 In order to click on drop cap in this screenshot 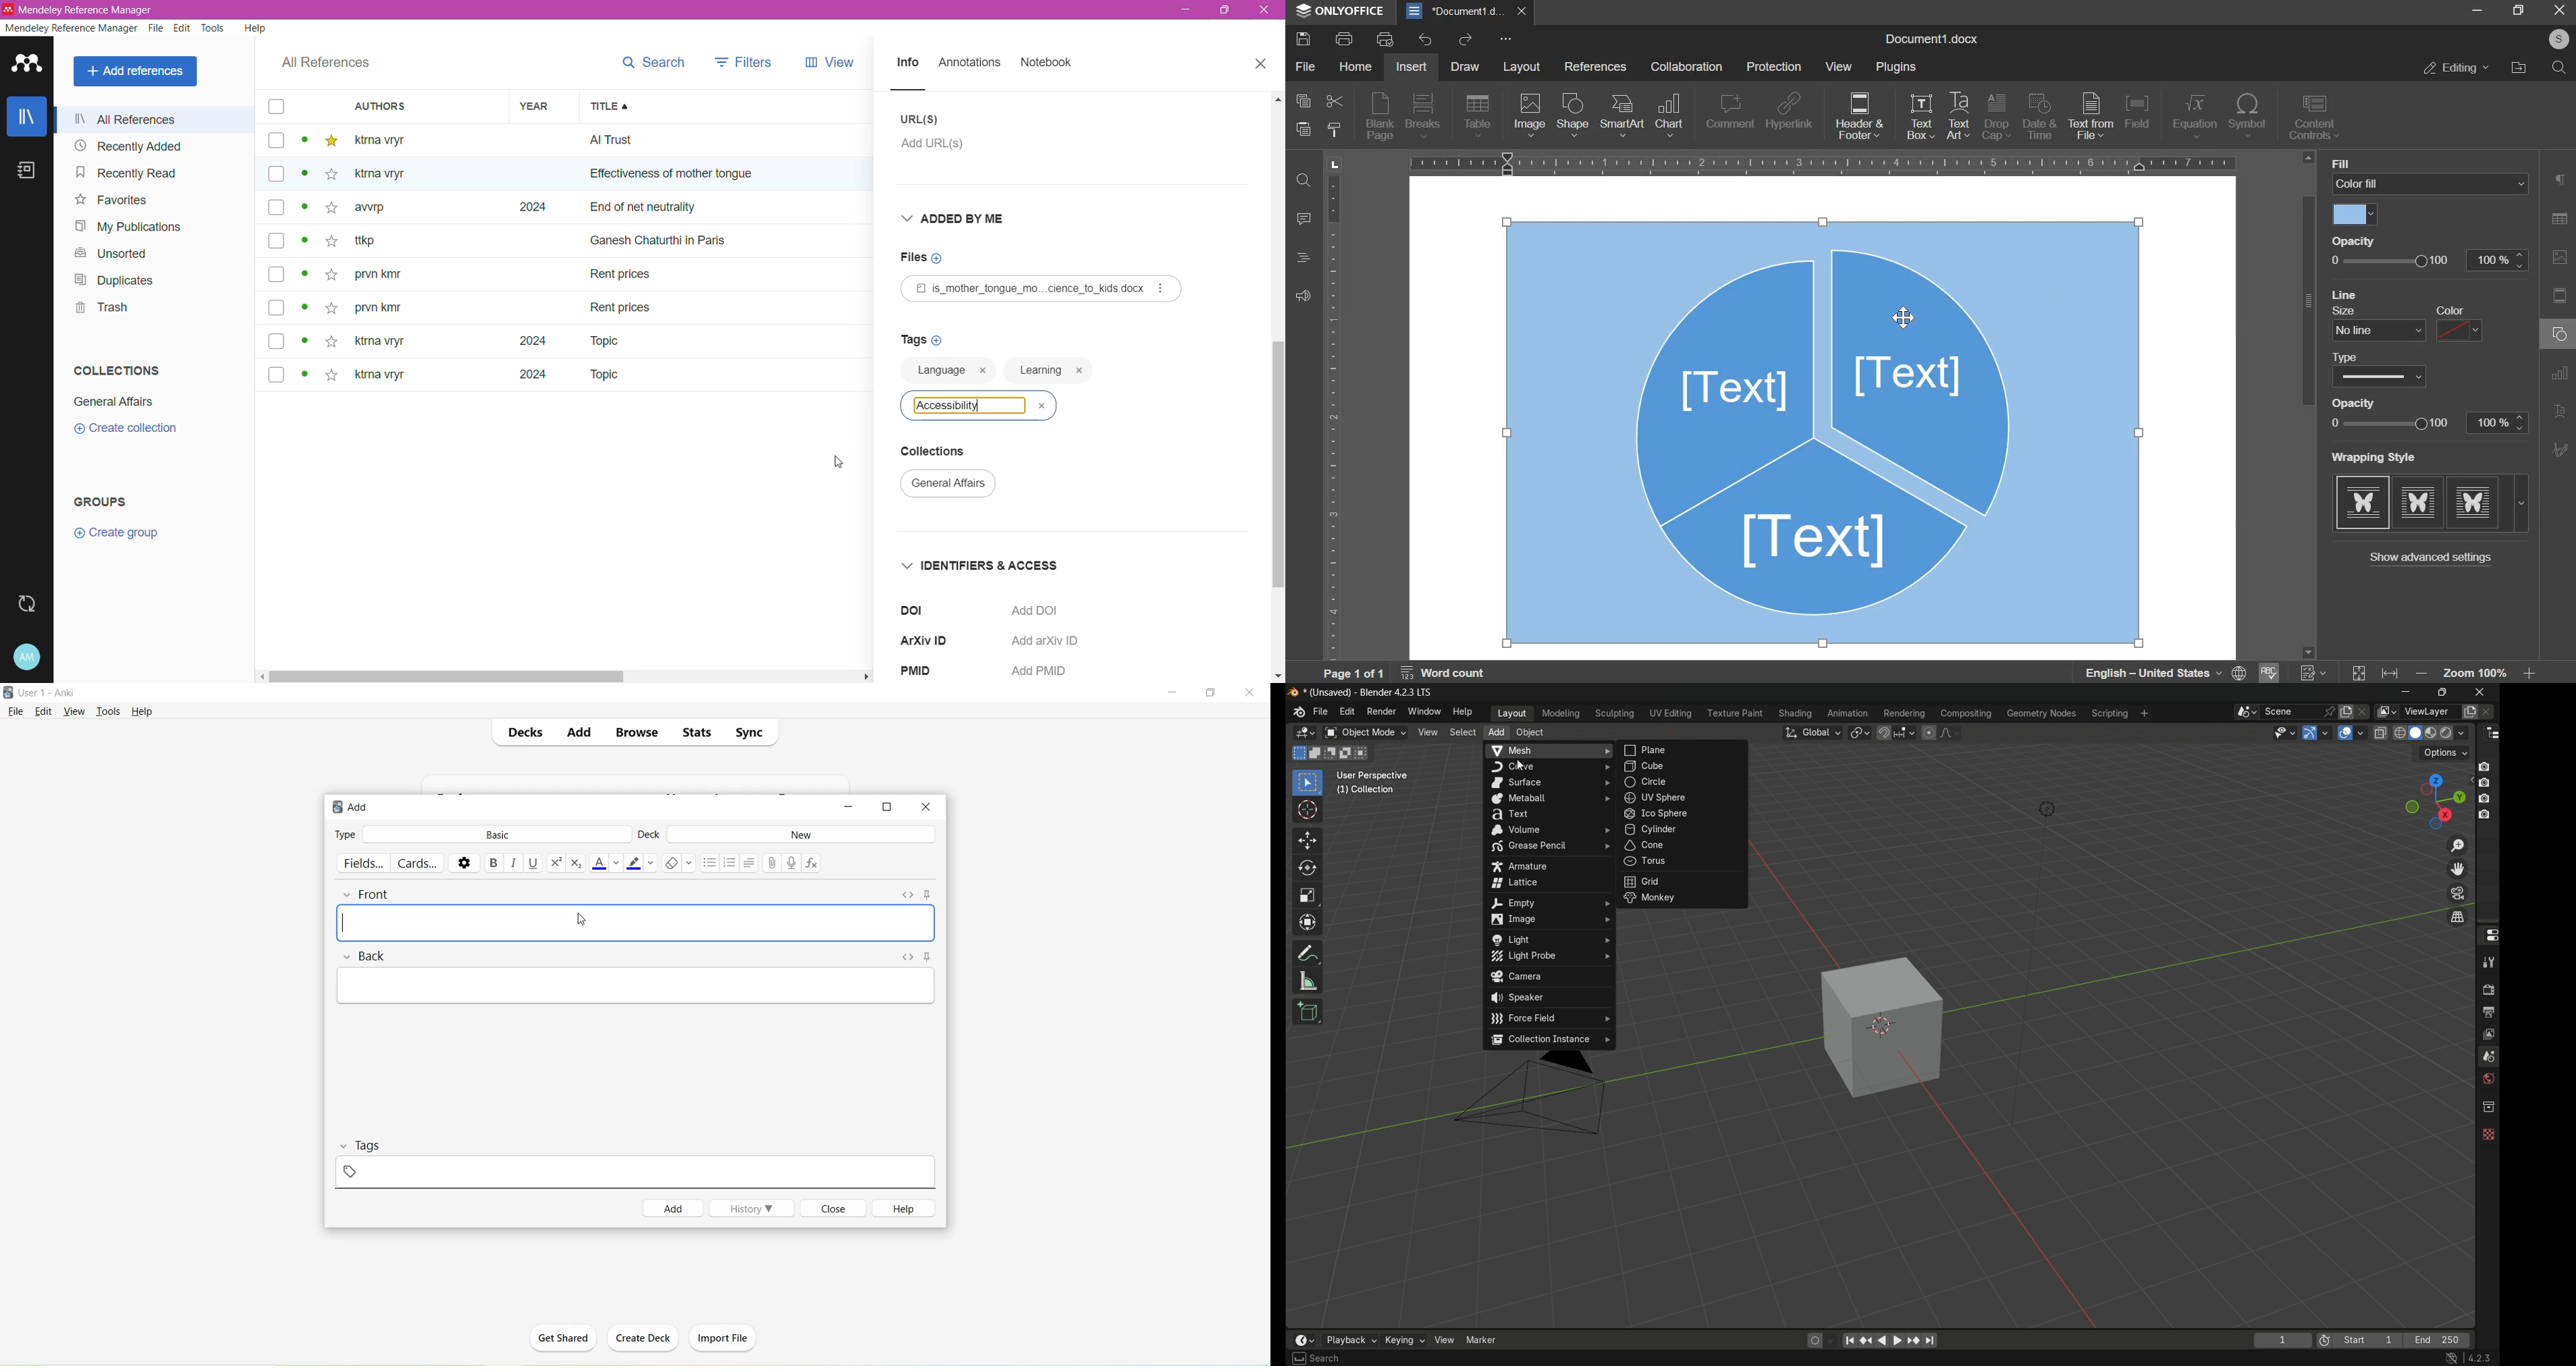, I will do `click(1997, 119)`.